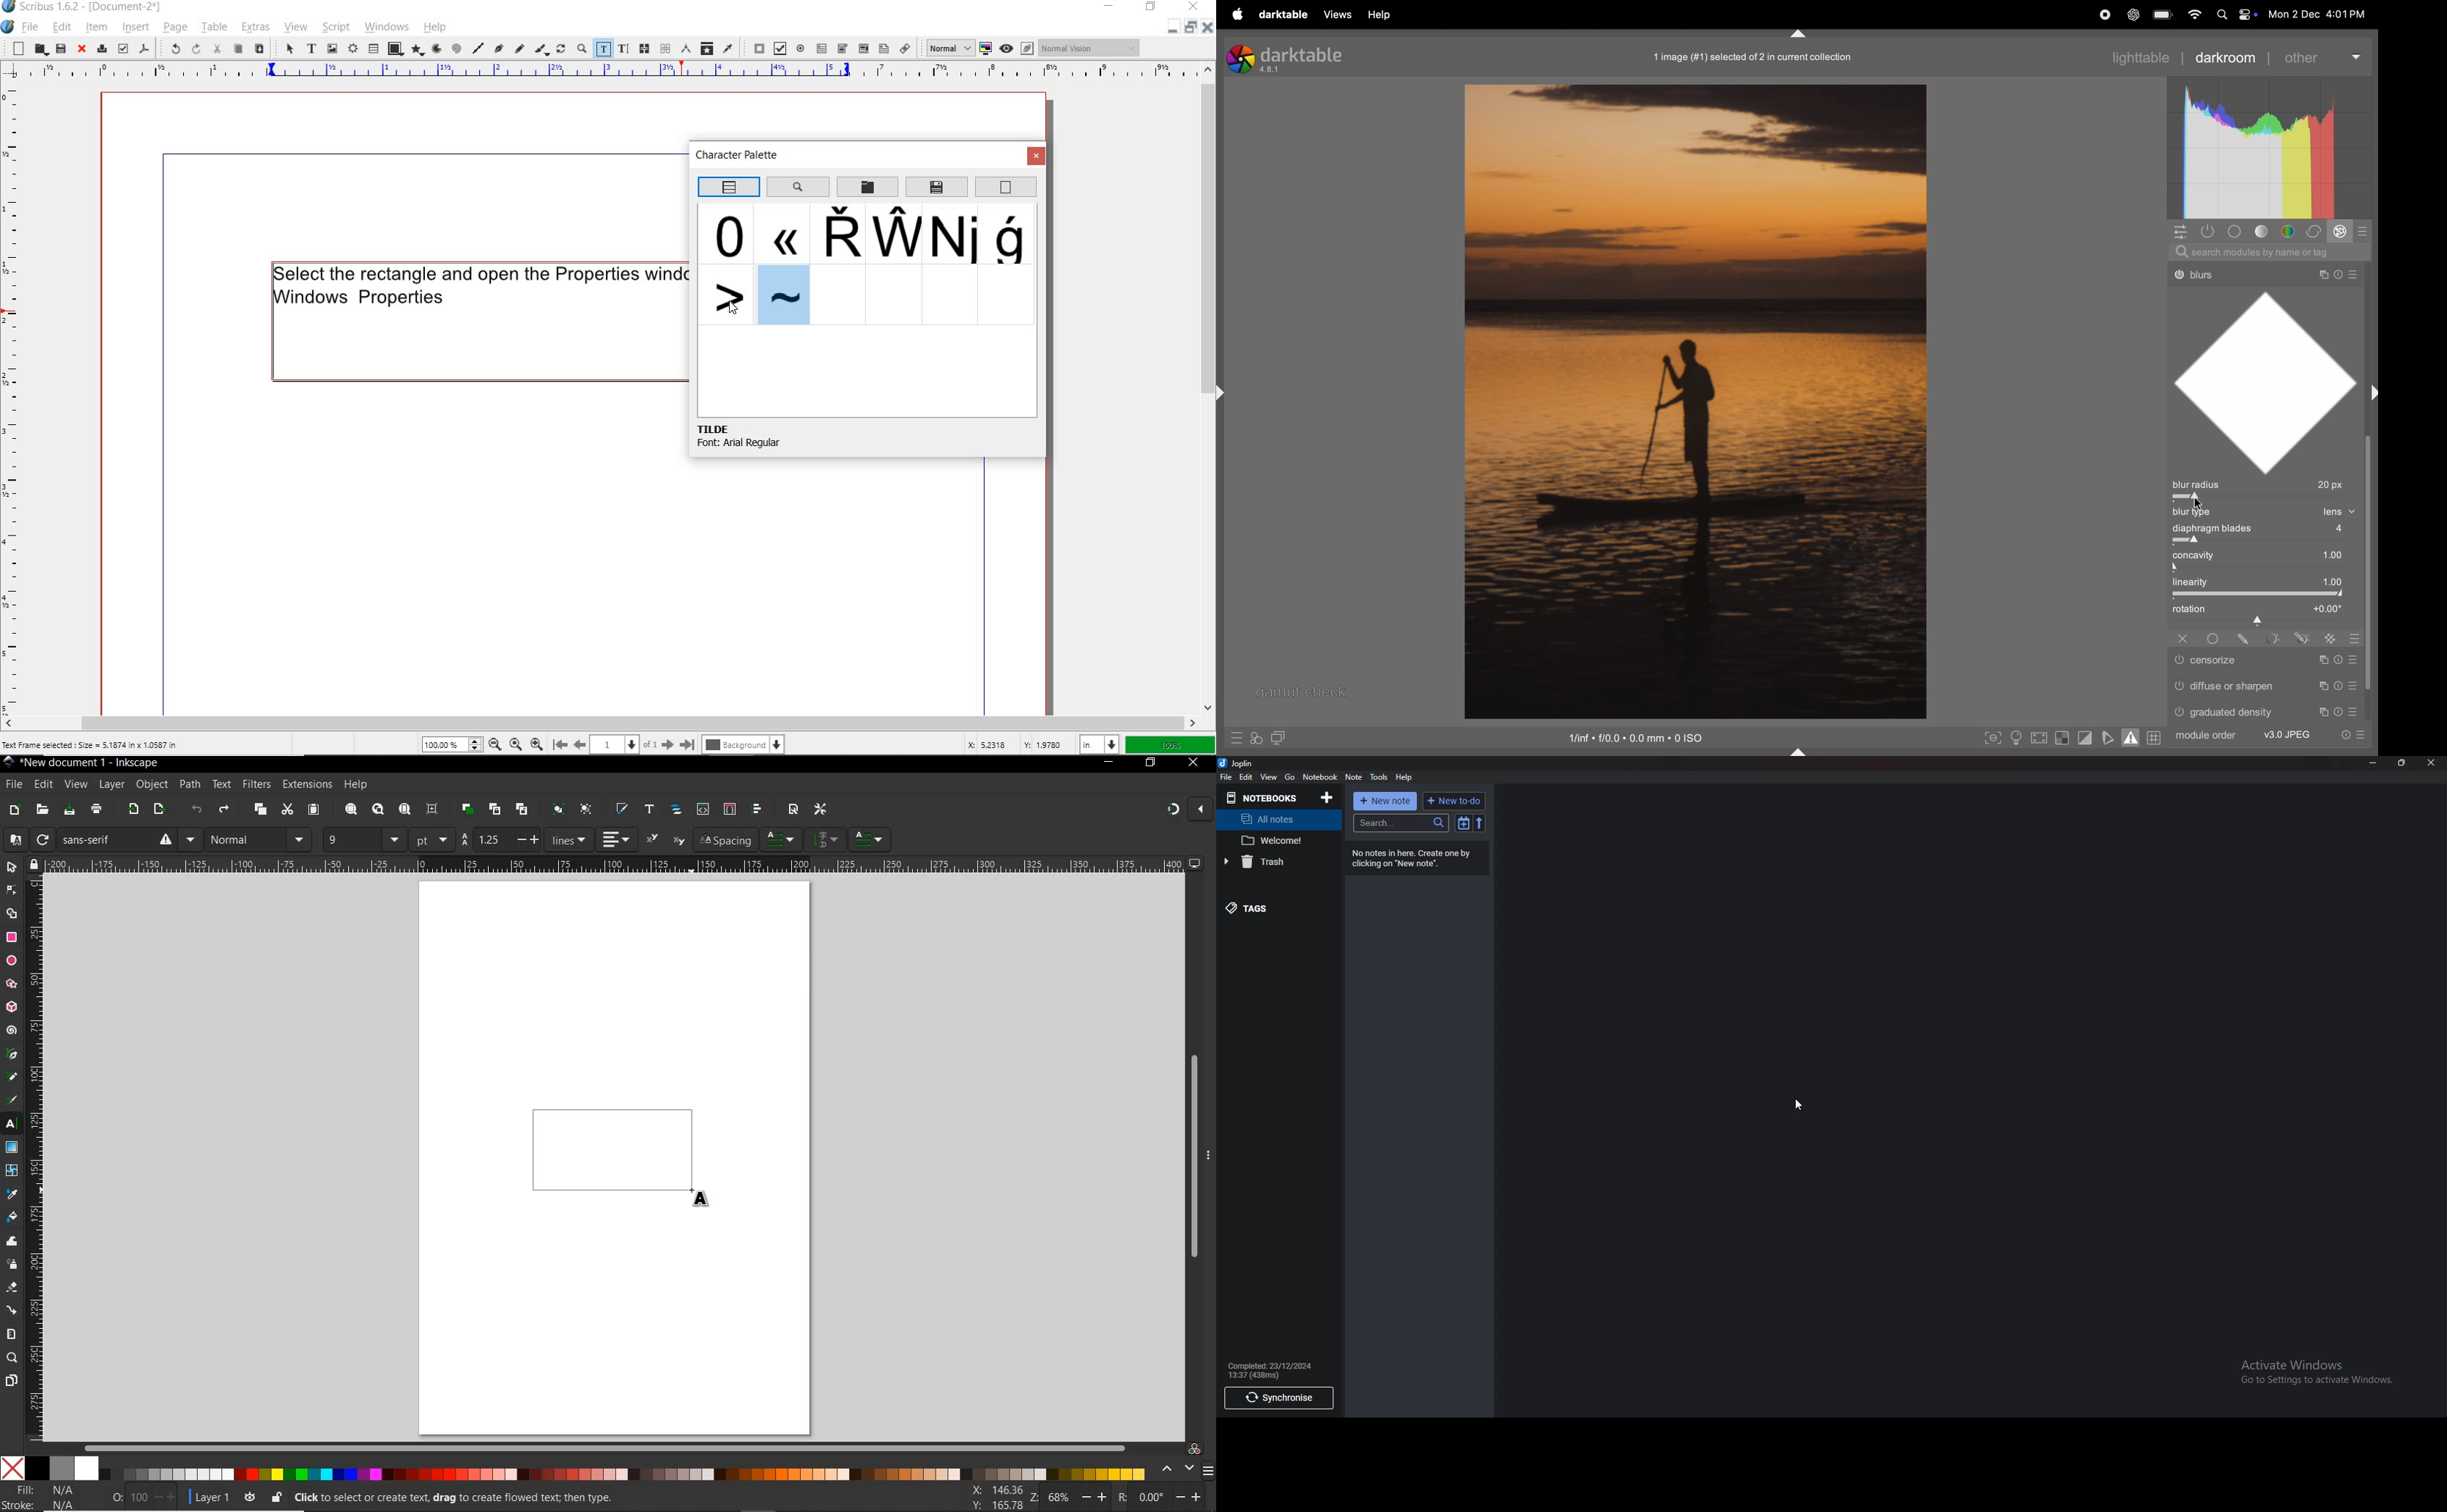 The height and width of the screenshot is (1512, 2464). I want to click on windows, so click(387, 27).